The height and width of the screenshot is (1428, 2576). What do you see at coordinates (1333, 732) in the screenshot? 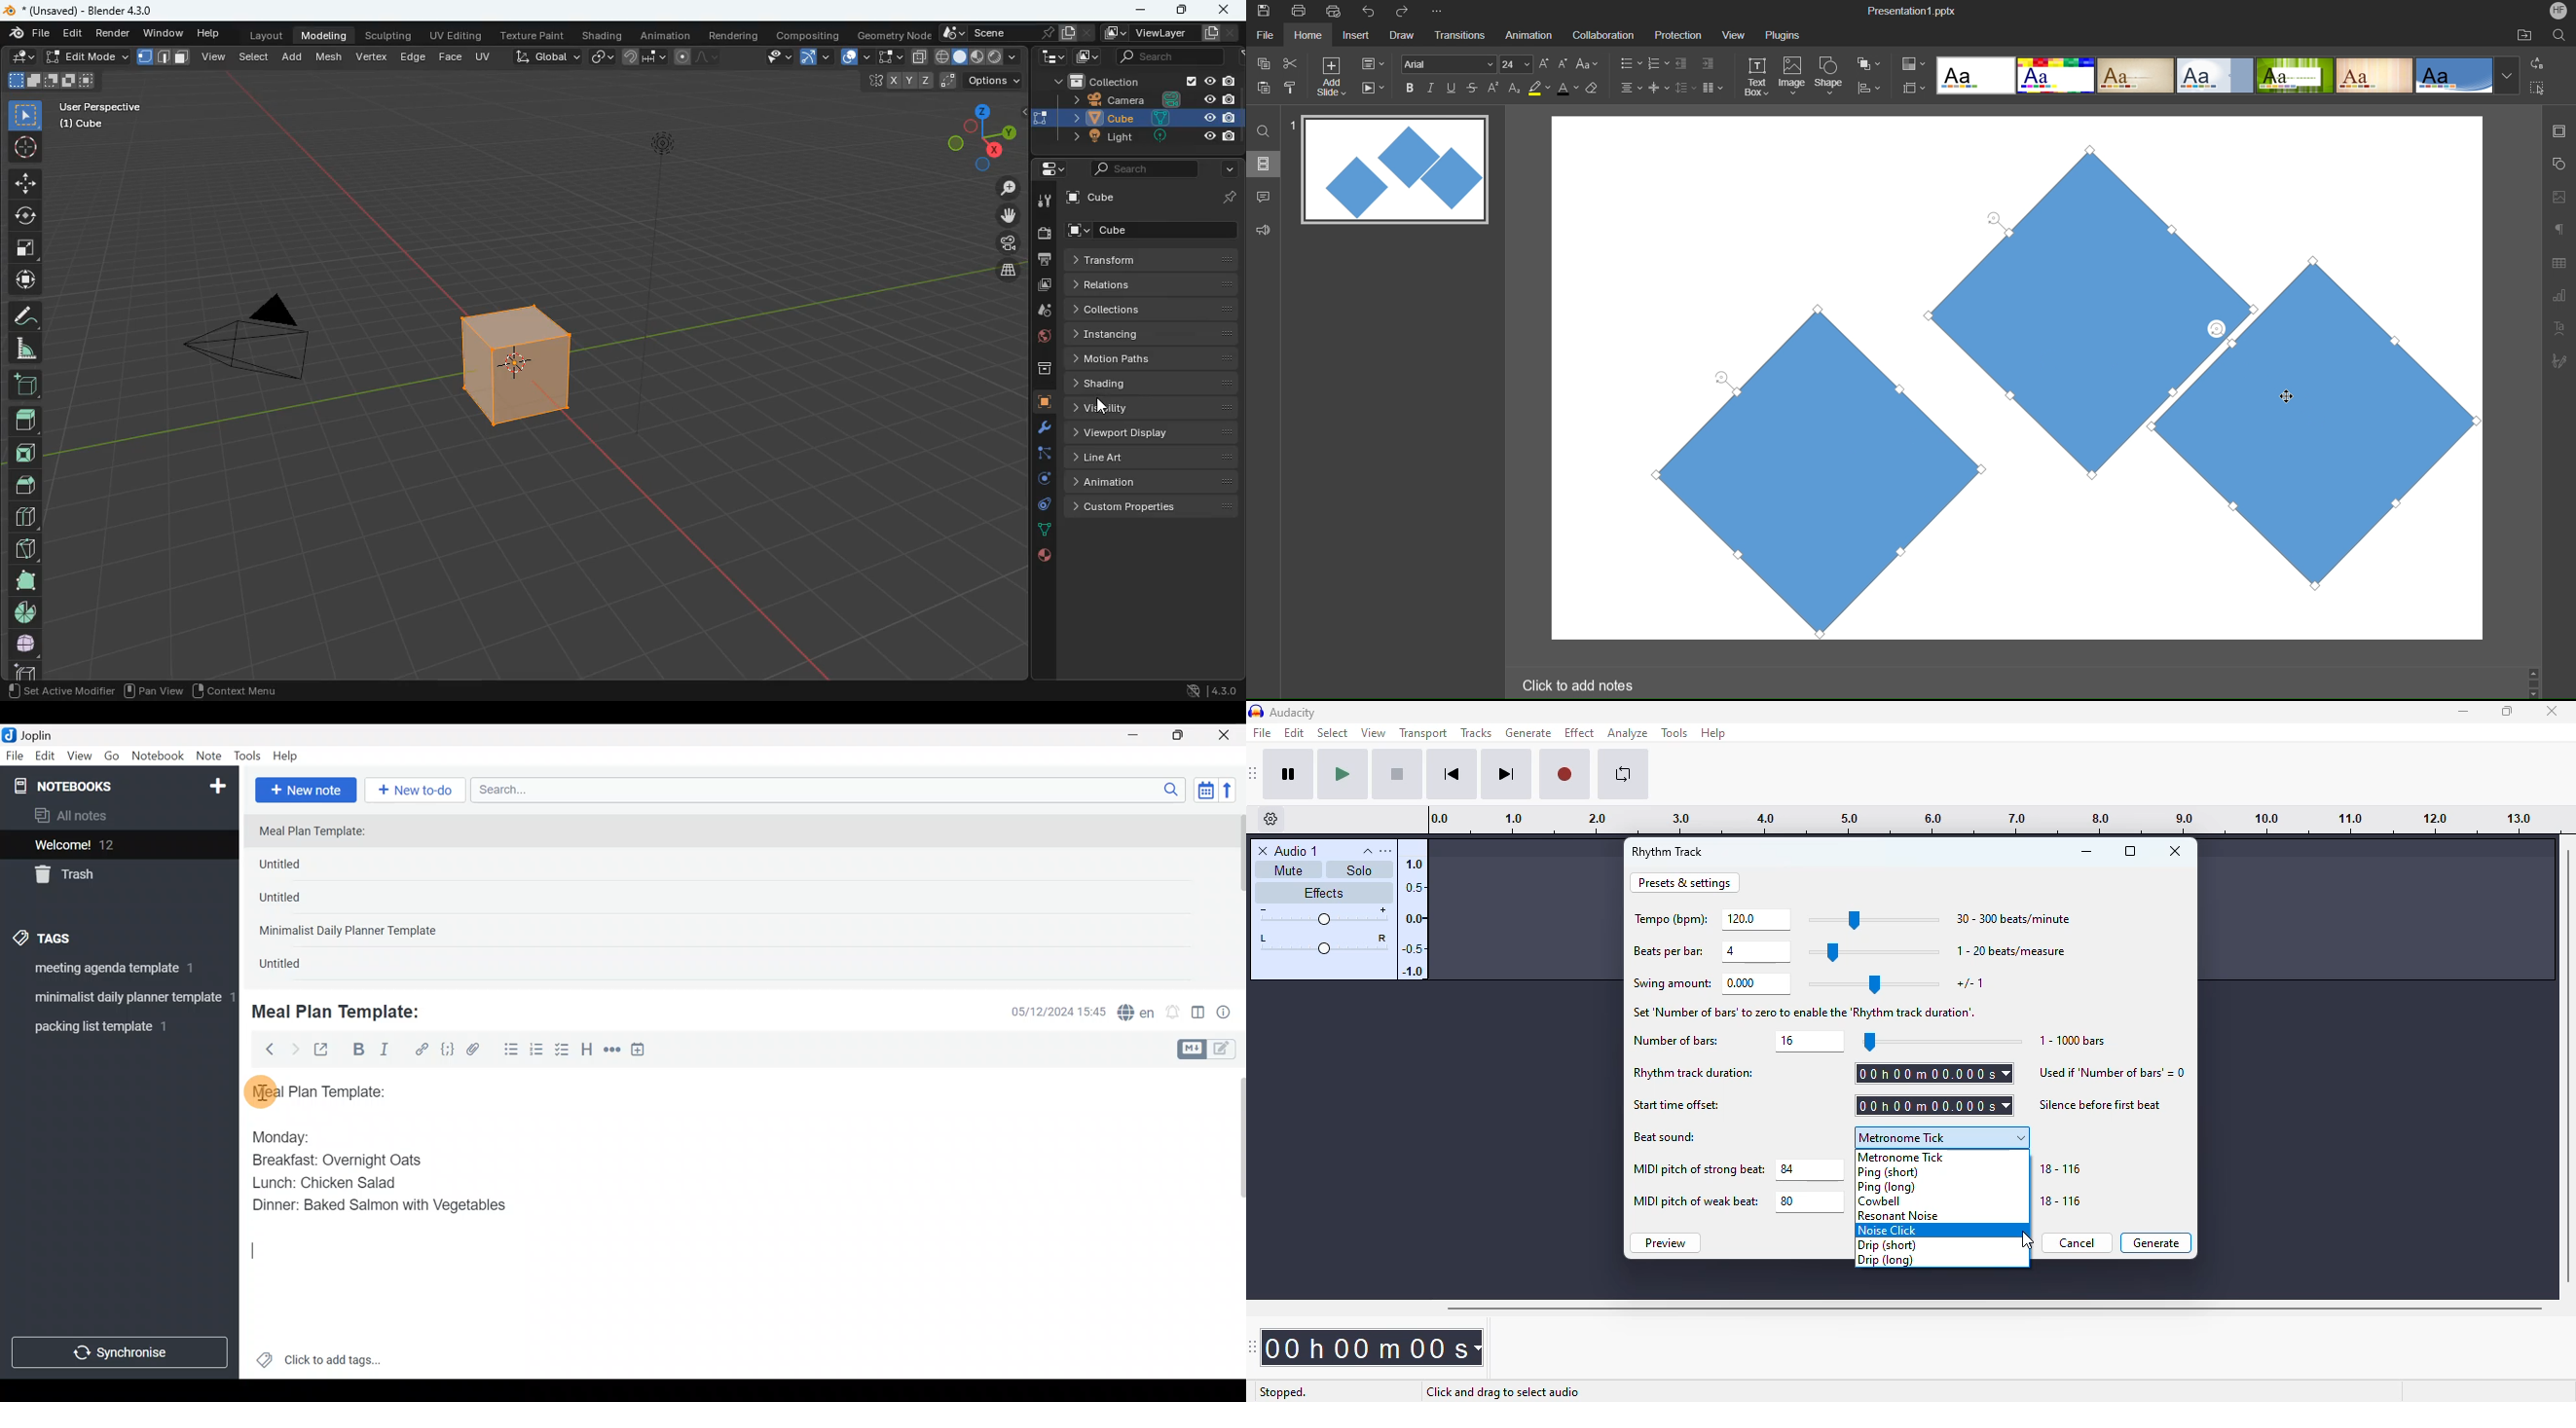
I see `select` at bounding box center [1333, 732].